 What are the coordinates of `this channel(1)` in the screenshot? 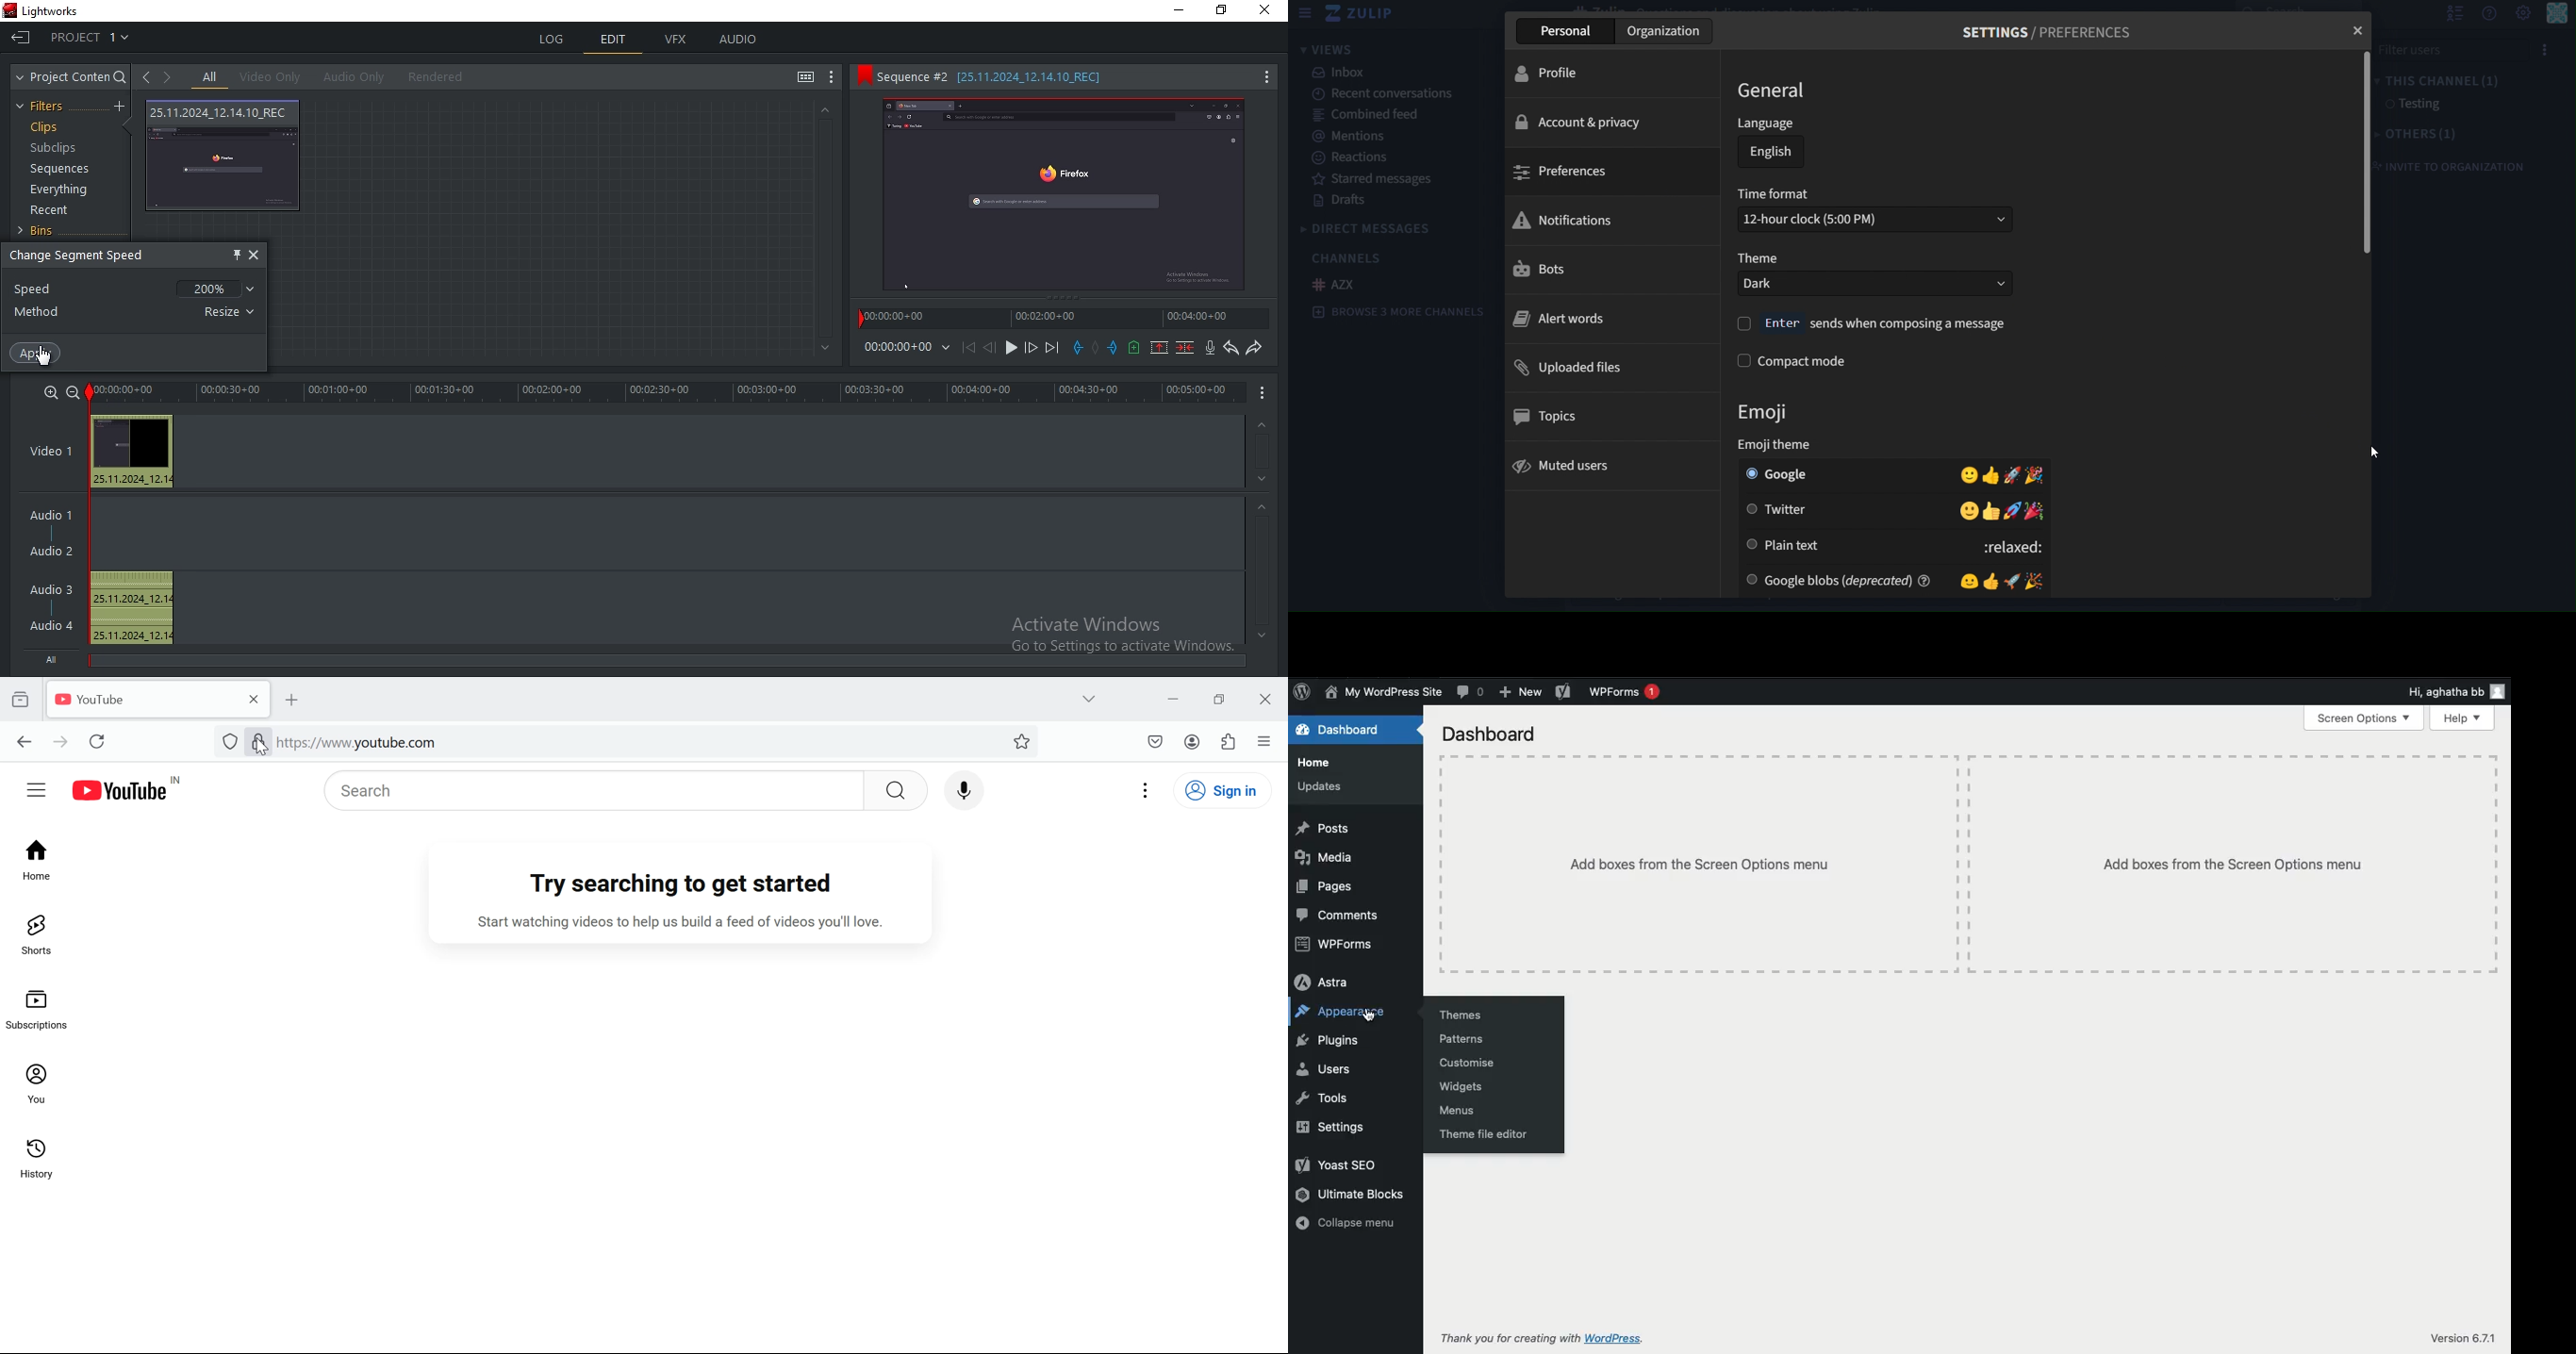 It's located at (2443, 79).